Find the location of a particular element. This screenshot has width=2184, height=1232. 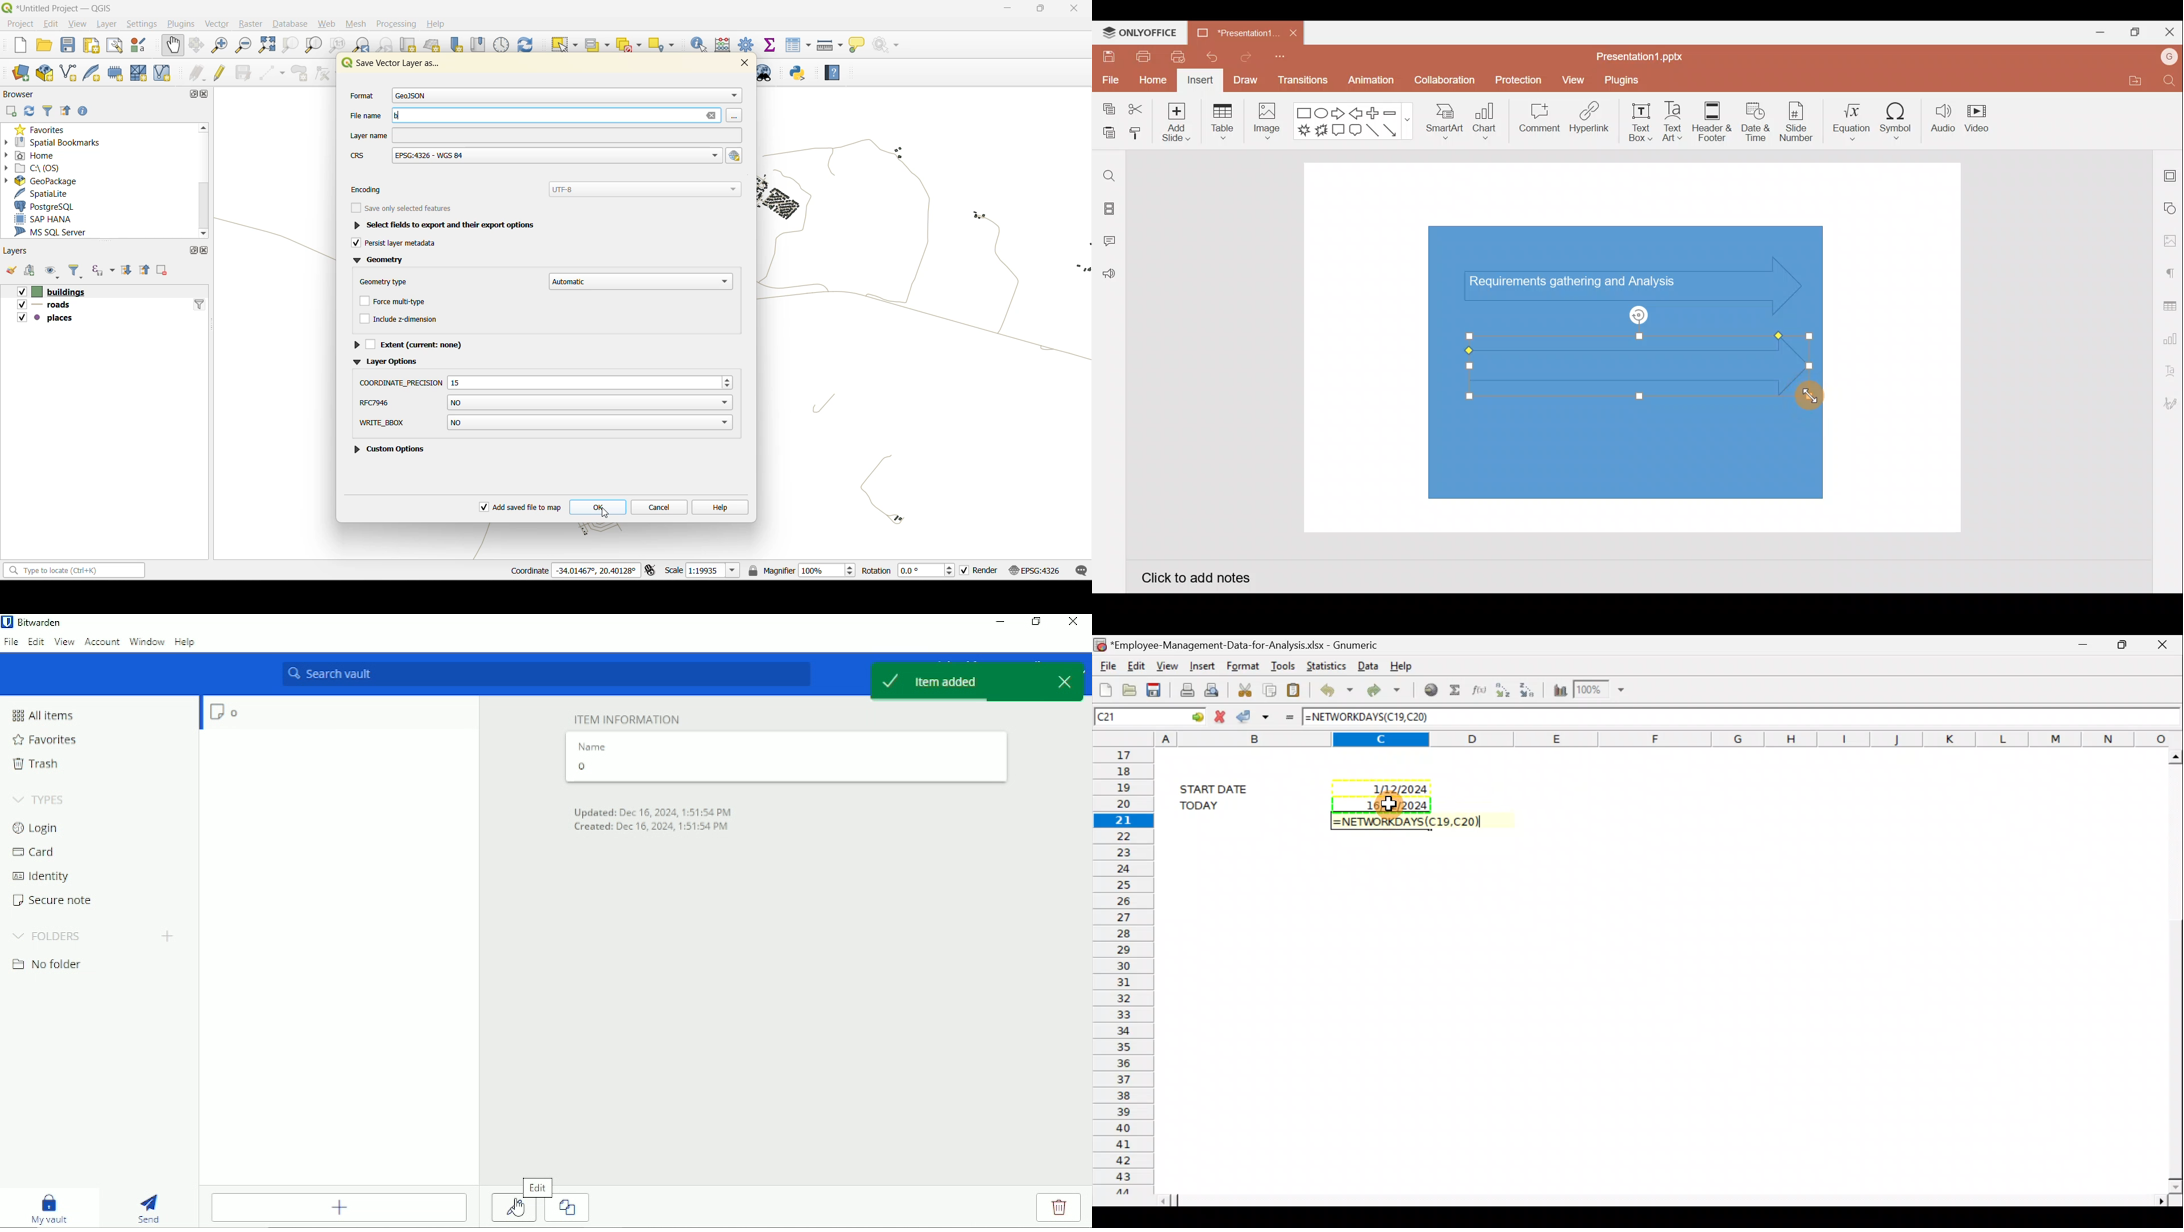

layer options is located at coordinates (387, 362).